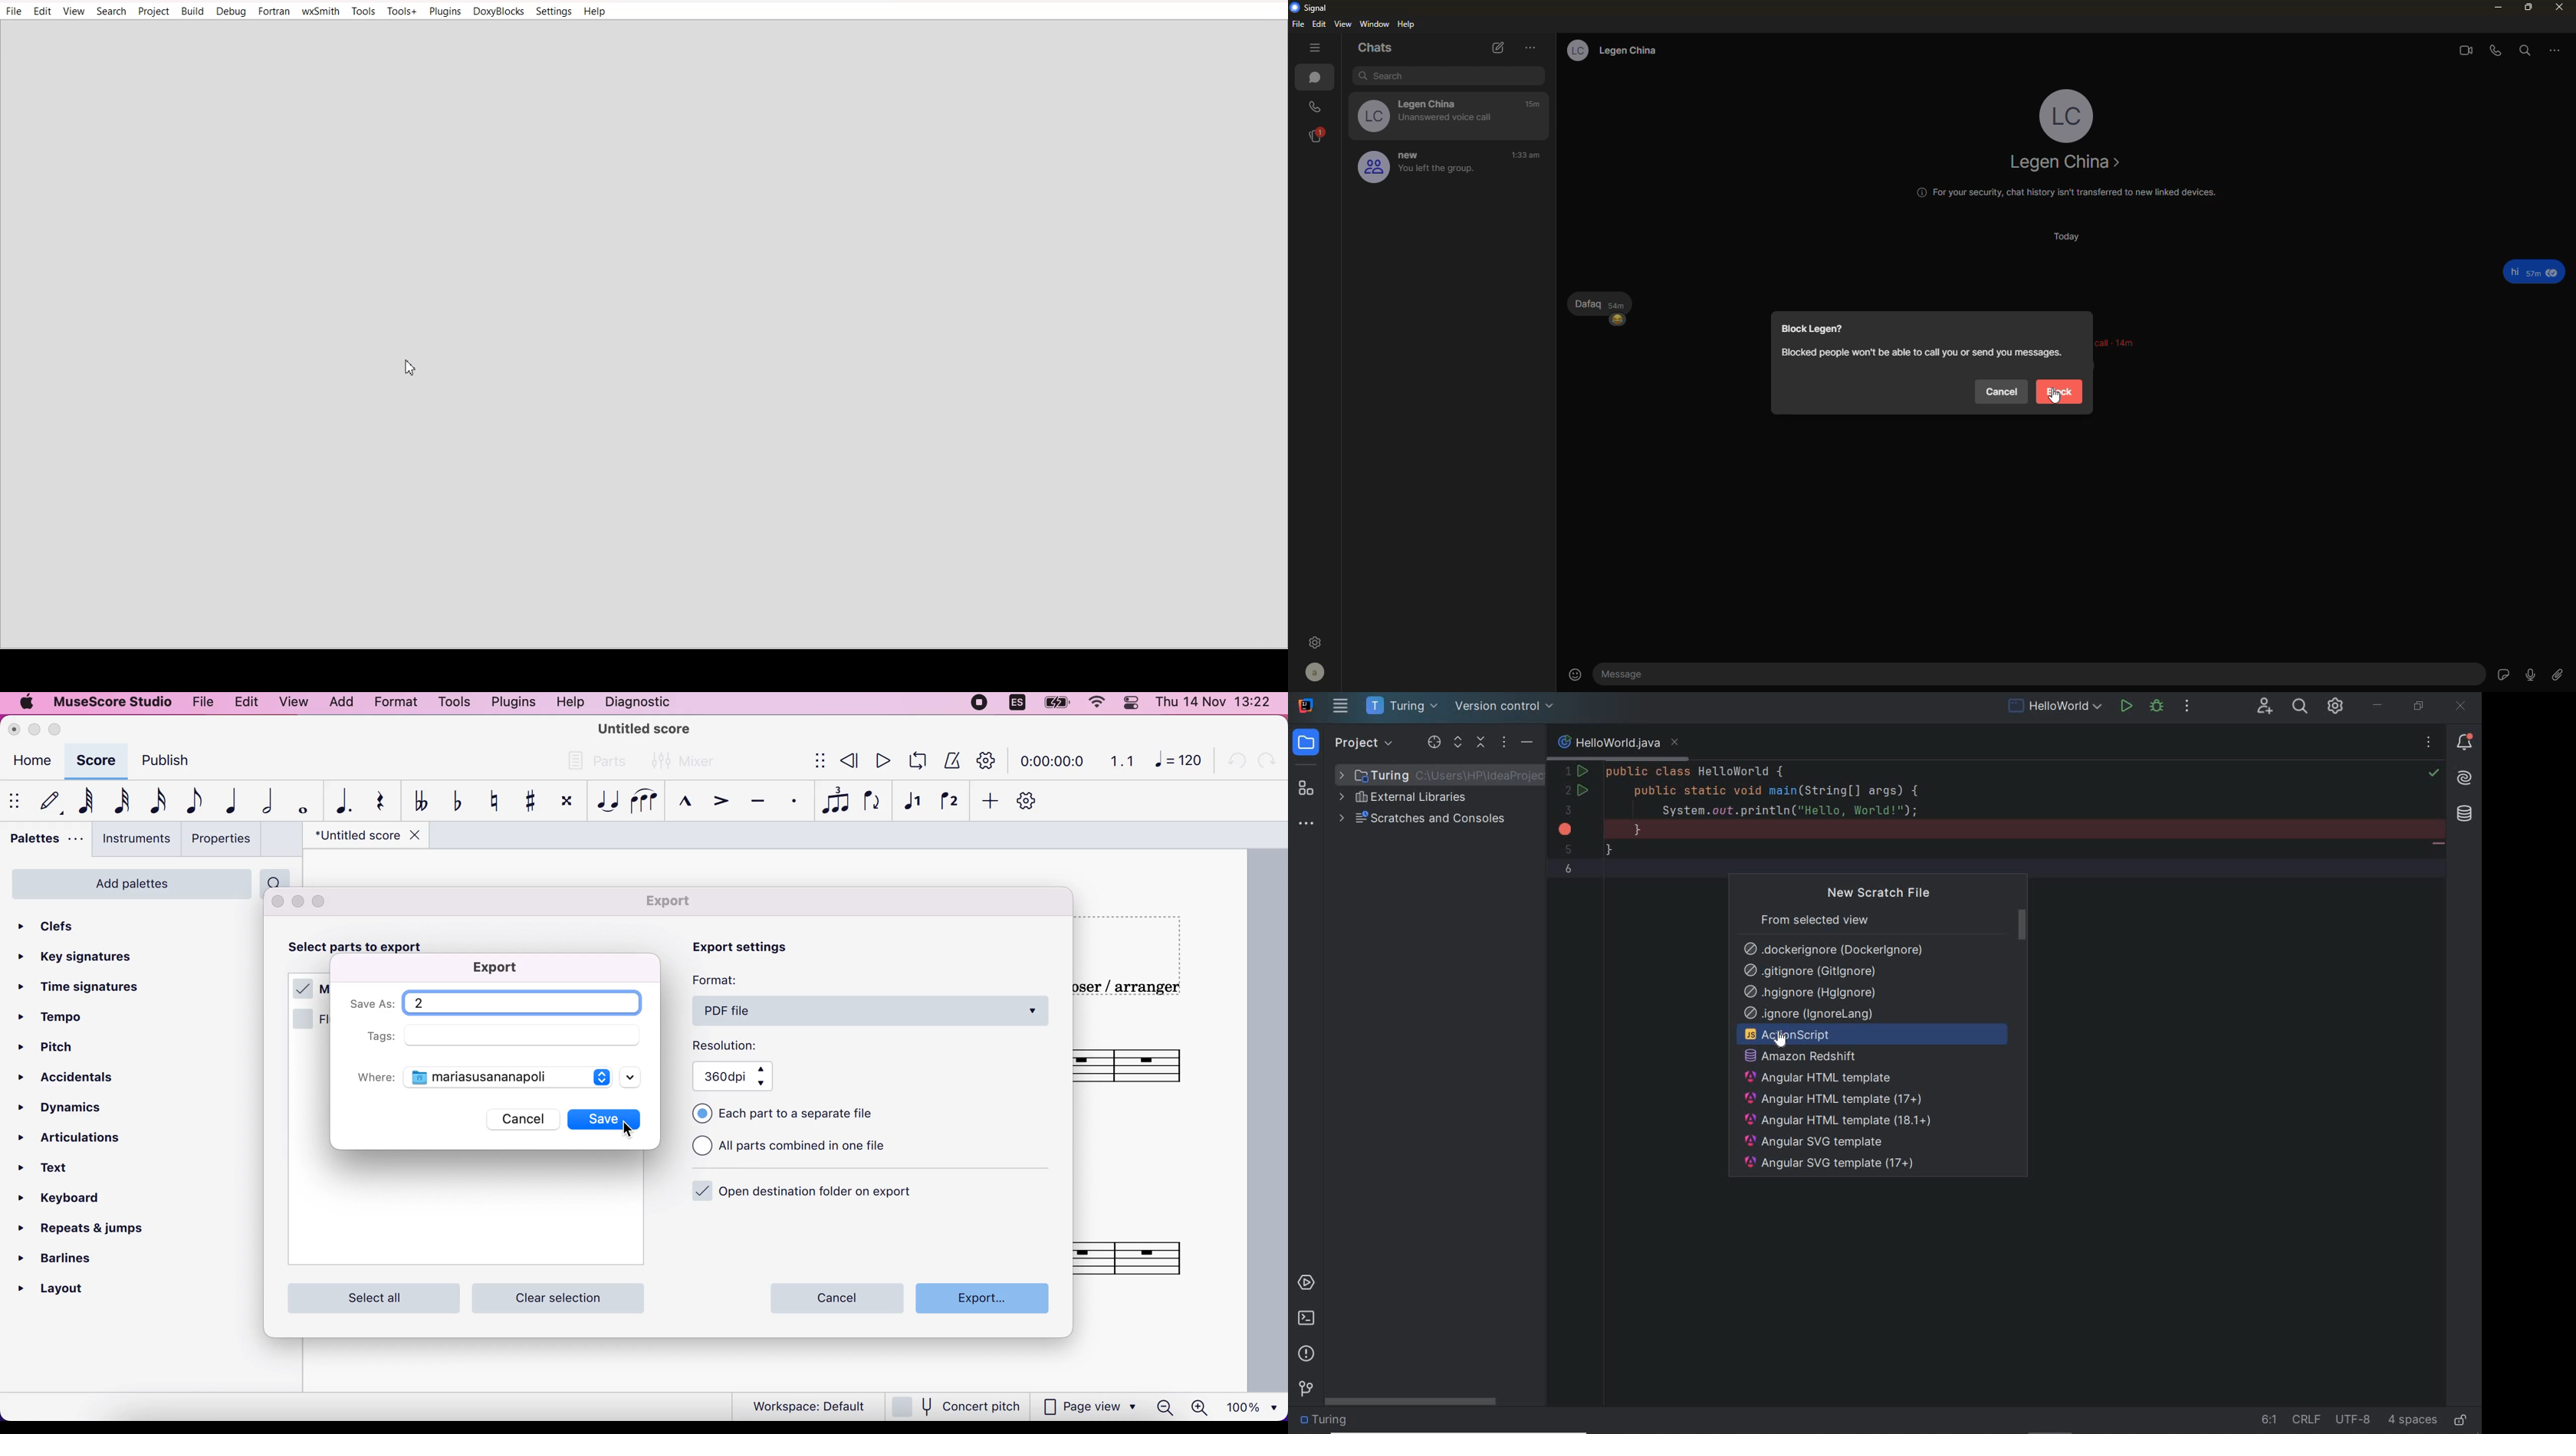 The height and width of the screenshot is (1456, 2576). Describe the element at coordinates (1811, 1014) in the screenshot. I see `.ignore` at that location.